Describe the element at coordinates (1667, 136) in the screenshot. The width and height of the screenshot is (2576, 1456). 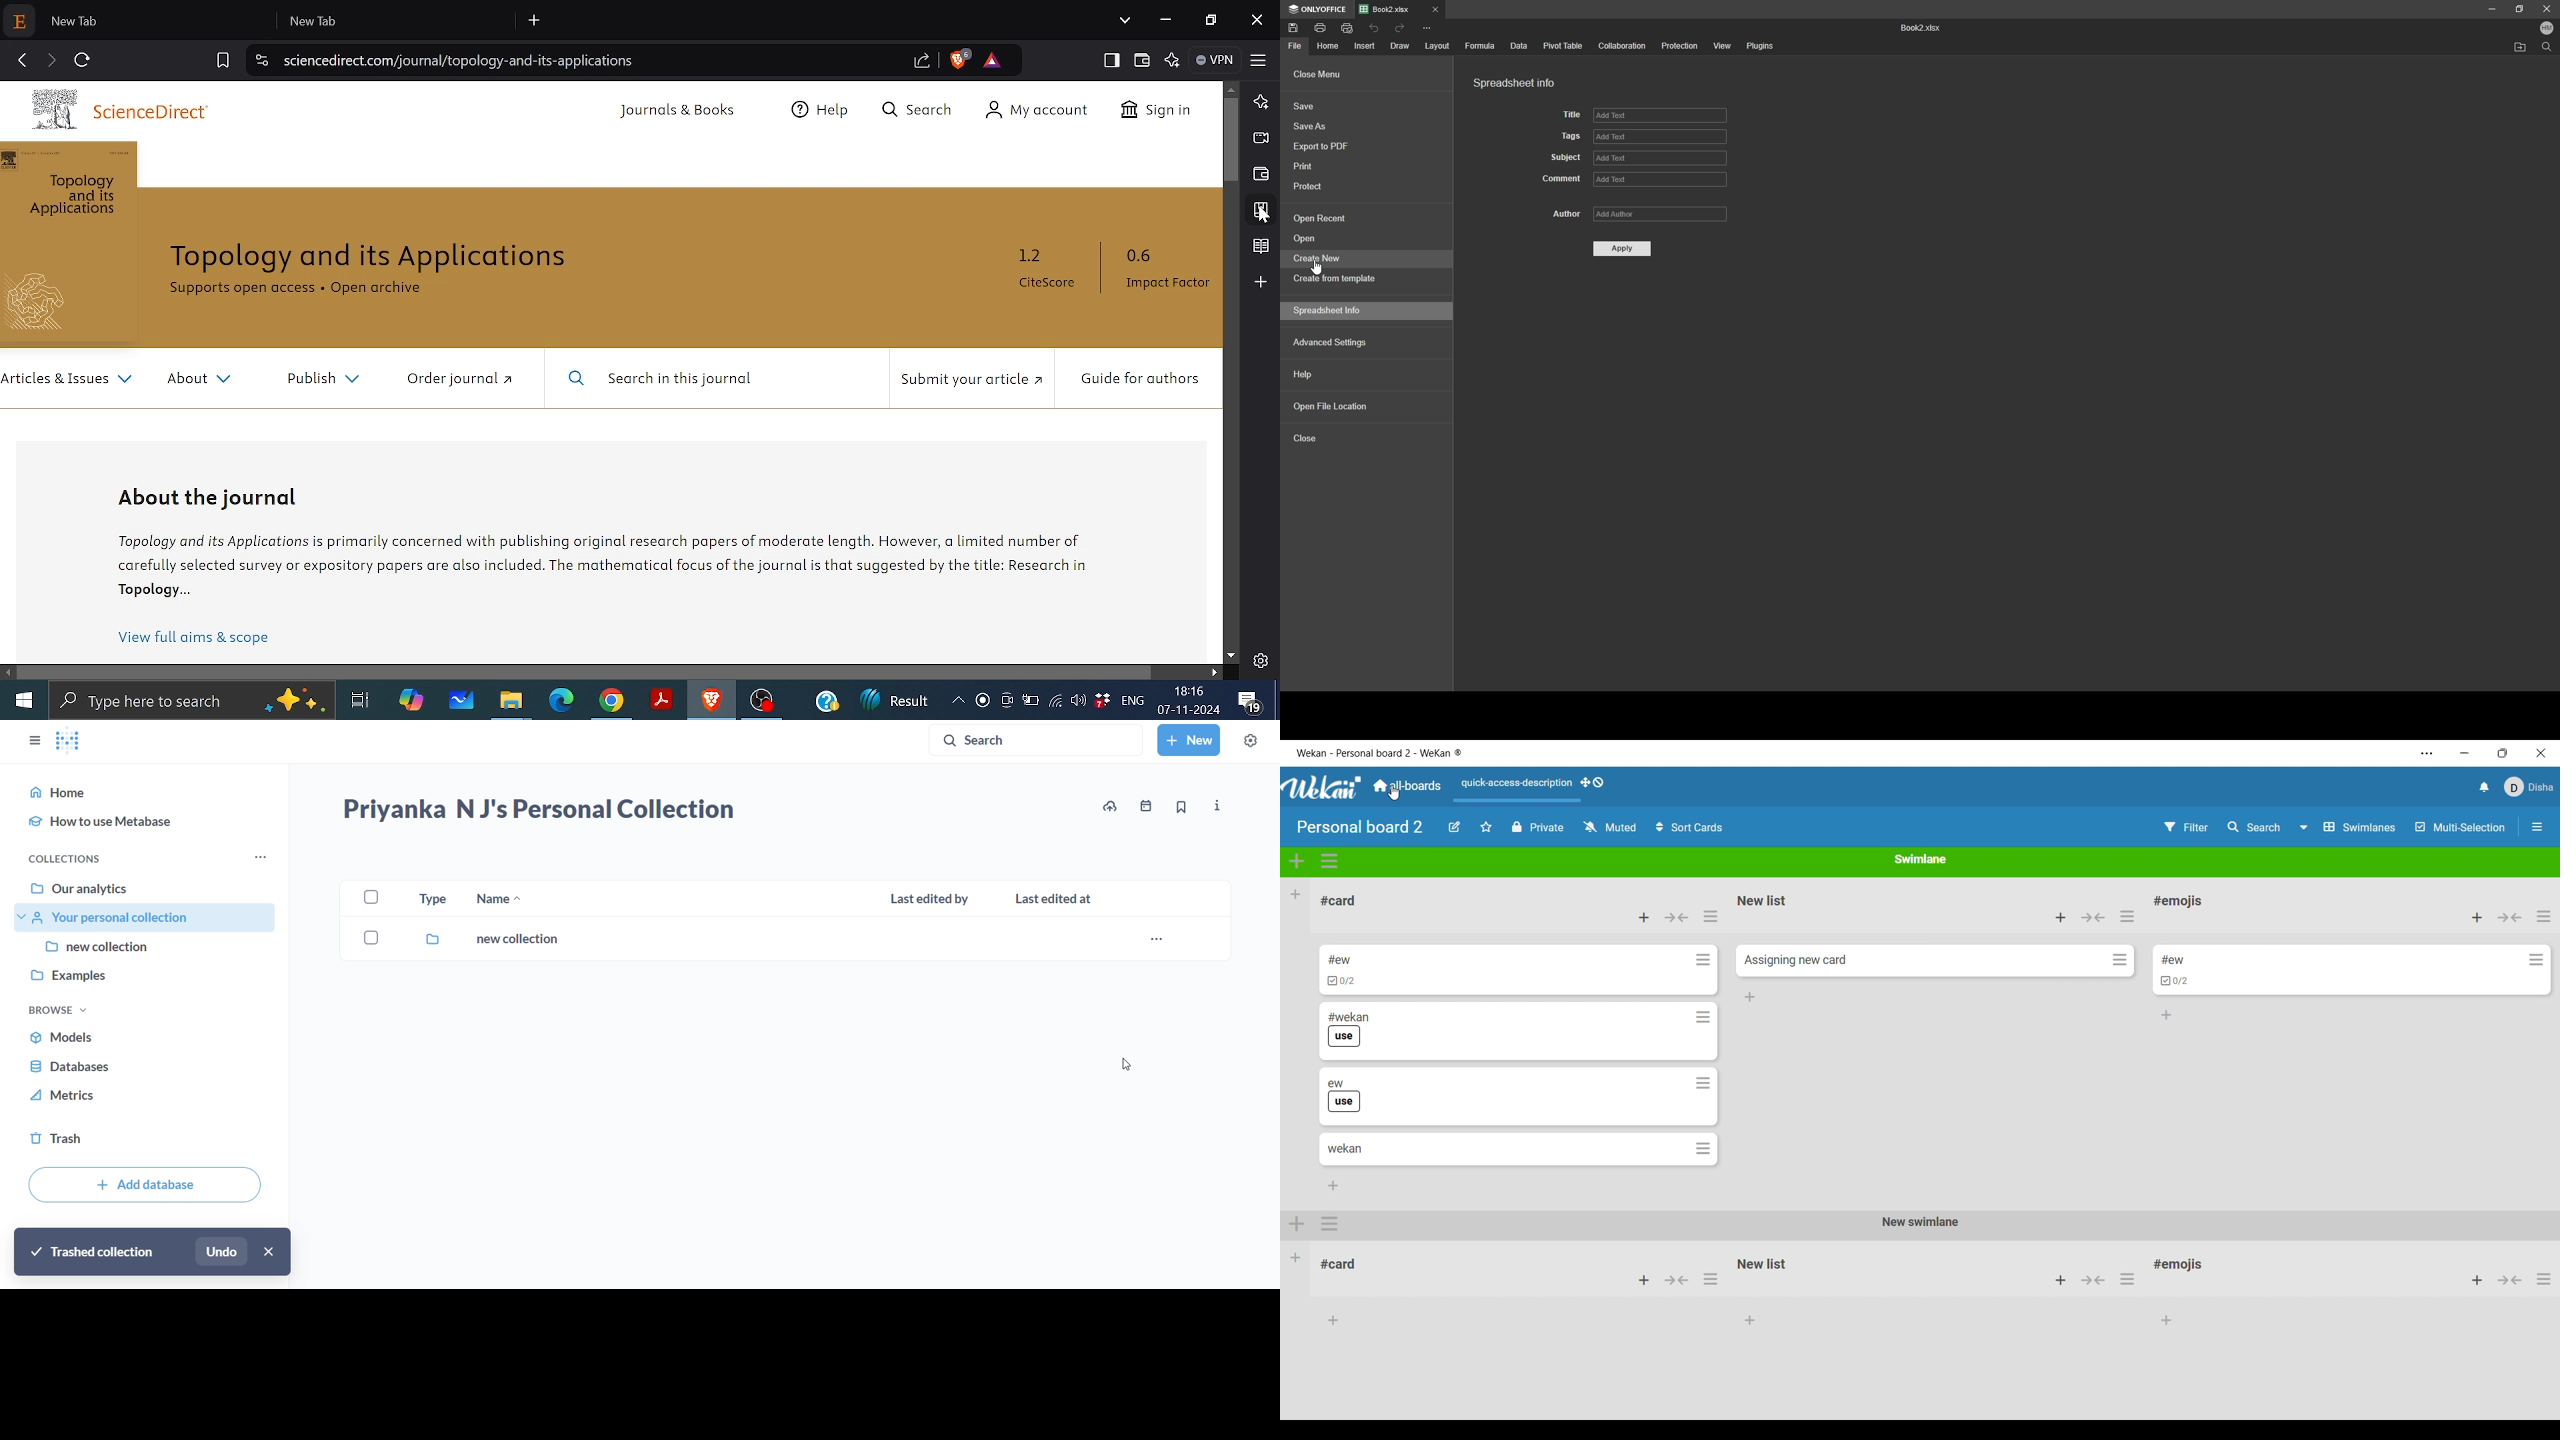
I see `add text` at that location.